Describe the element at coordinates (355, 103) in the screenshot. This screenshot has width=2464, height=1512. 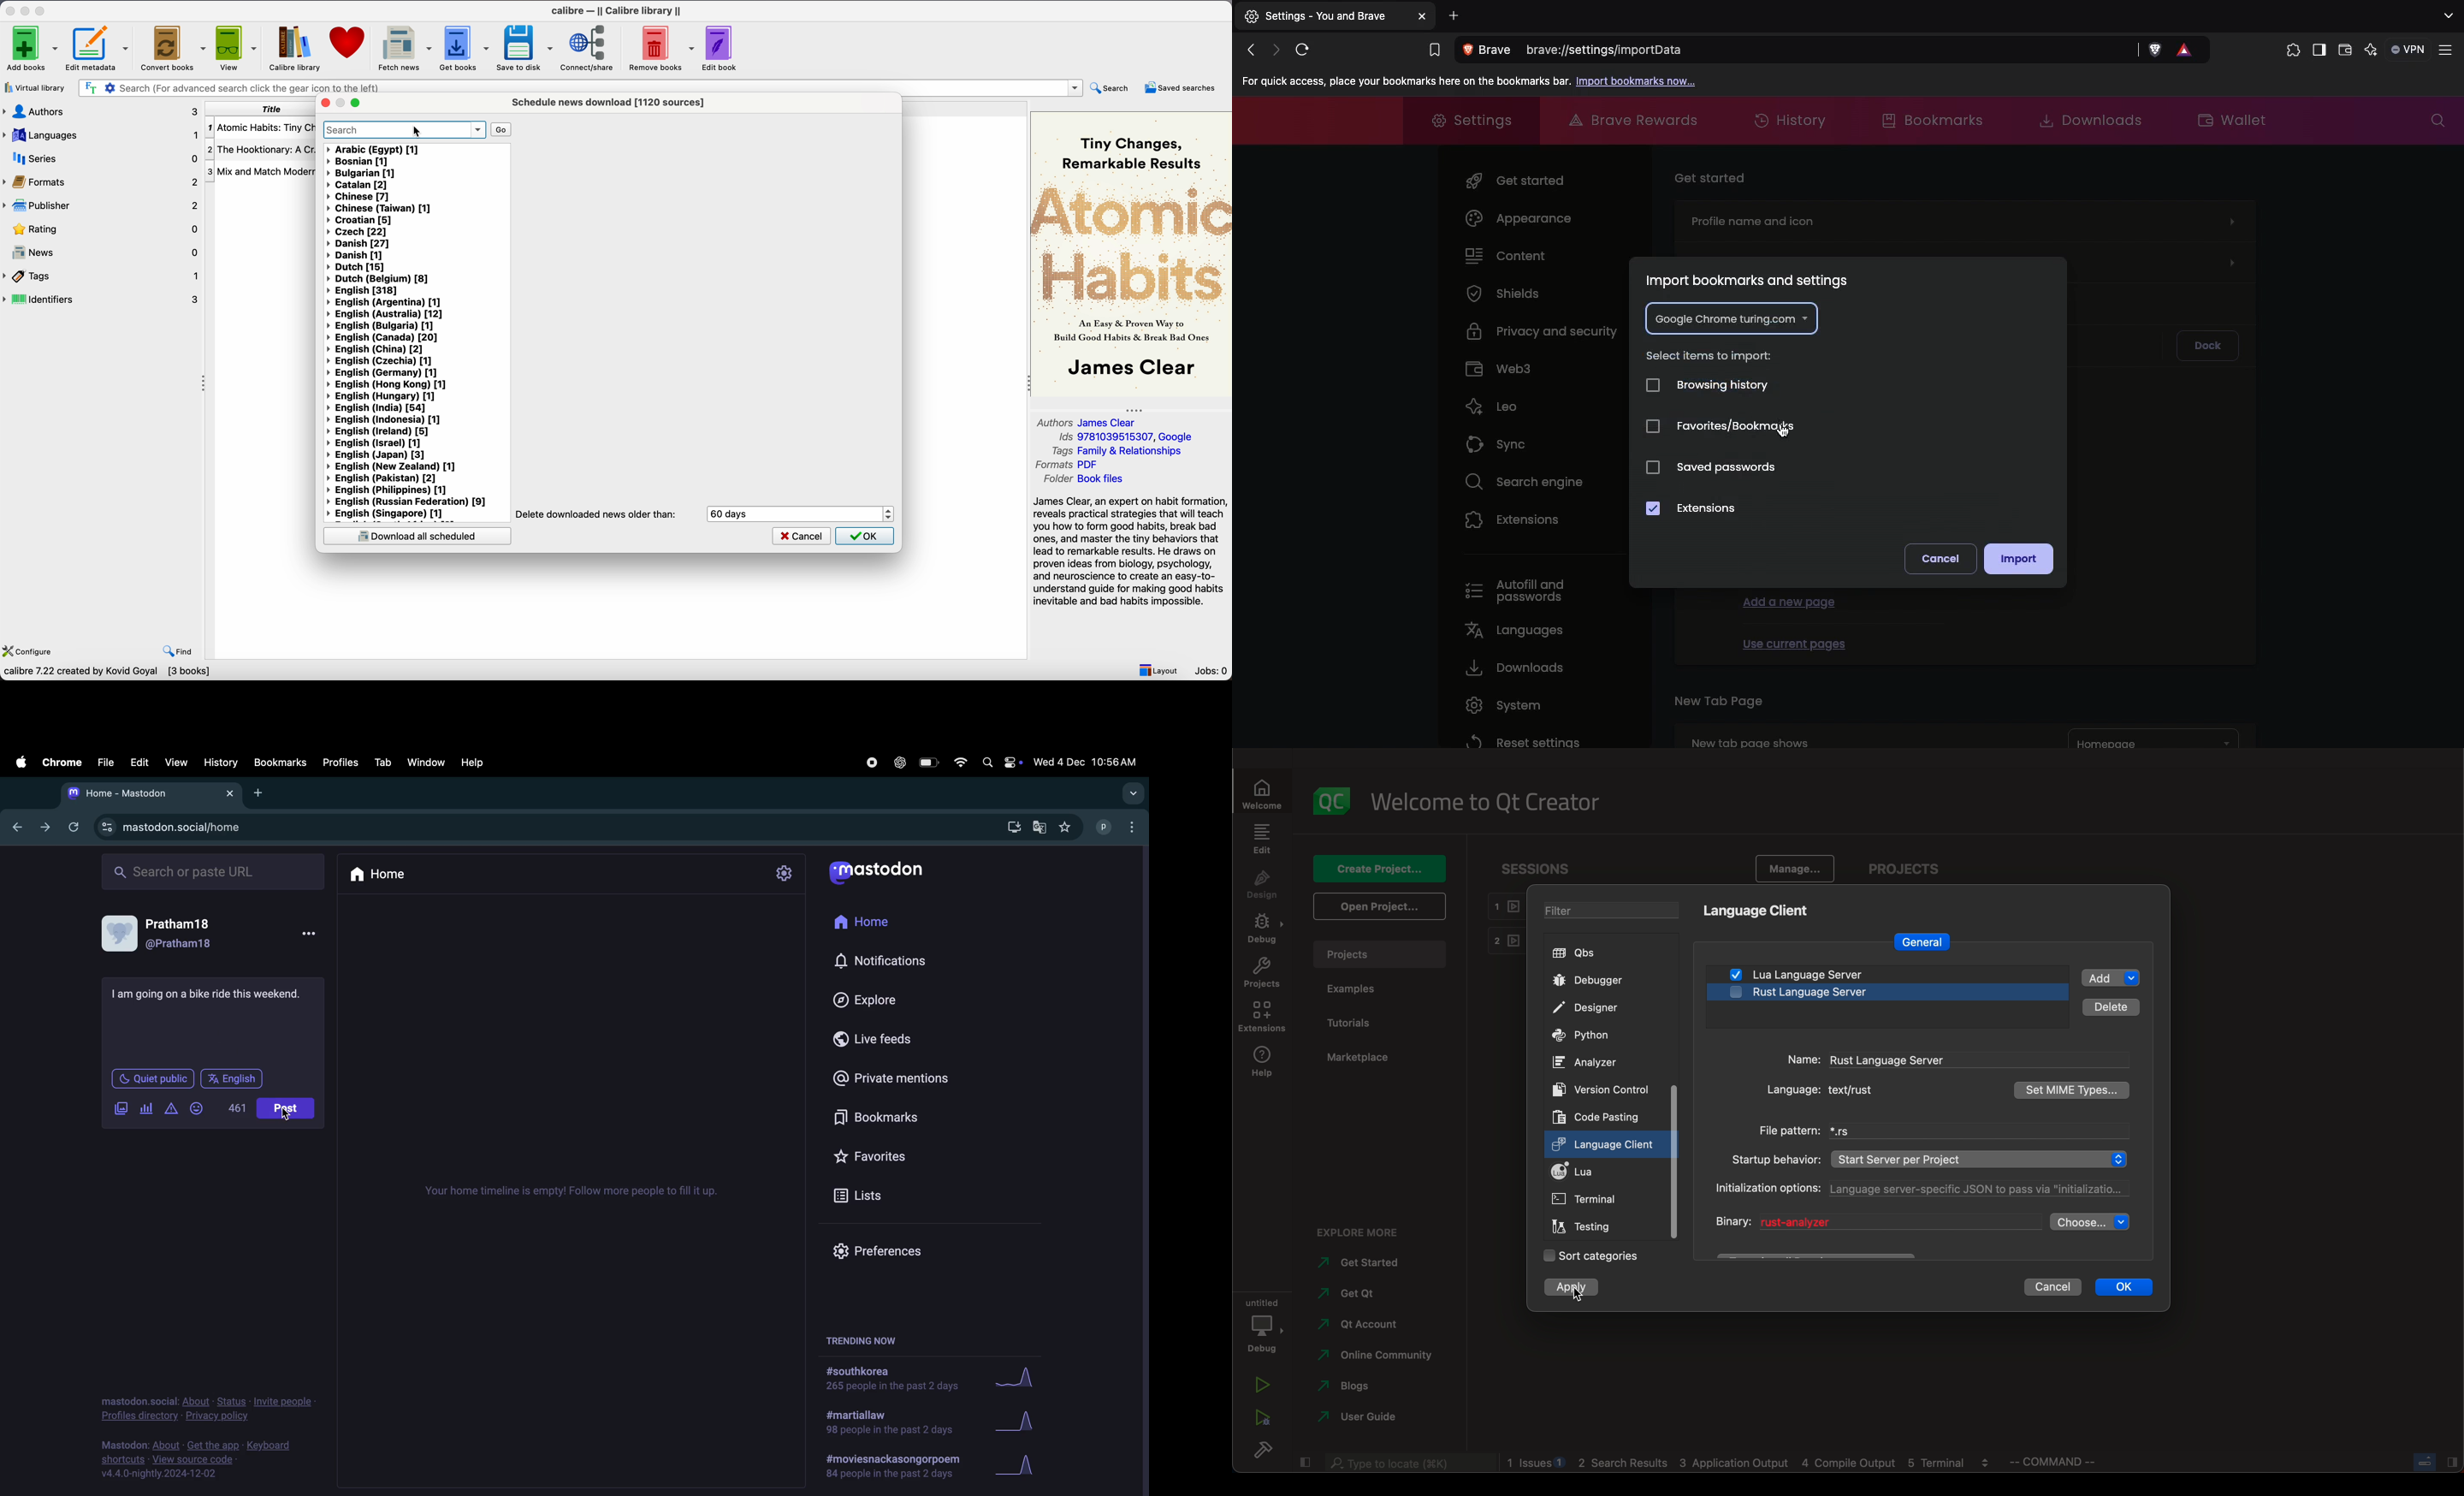
I see `maximize popup` at that location.